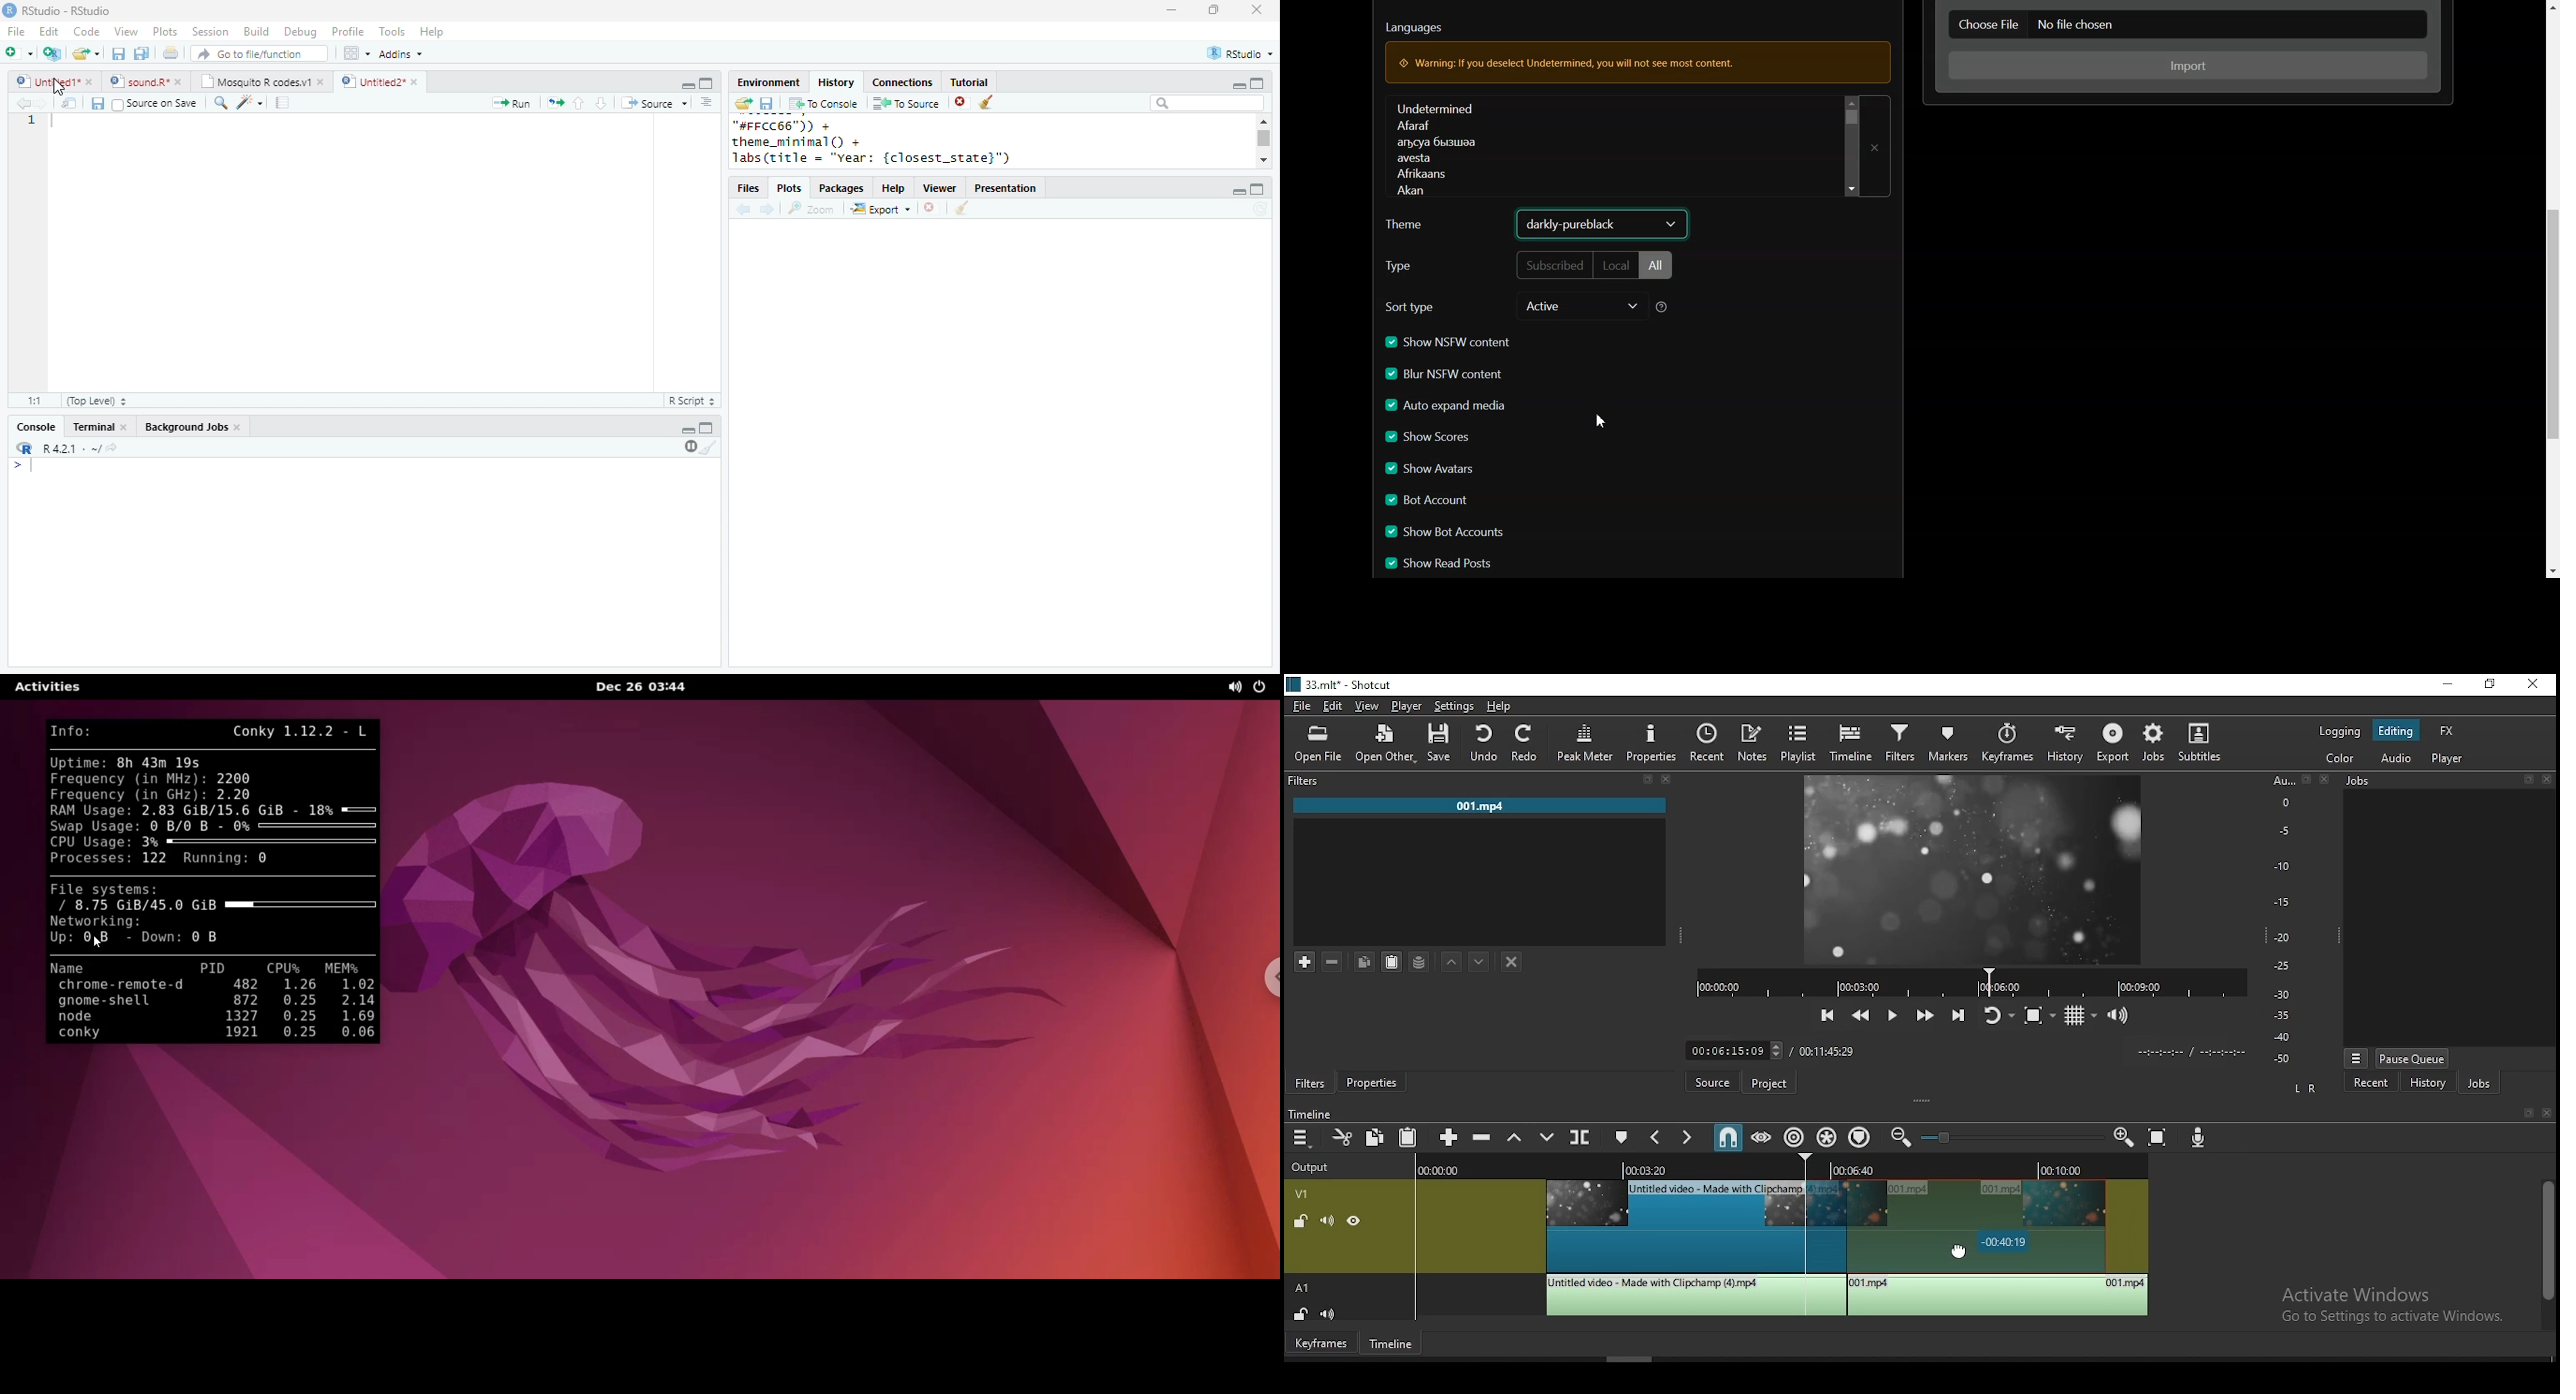 The height and width of the screenshot is (1400, 2576). What do you see at coordinates (2201, 742) in the screenshot?
I see `subtitle` at bounding box center [2201, 742].